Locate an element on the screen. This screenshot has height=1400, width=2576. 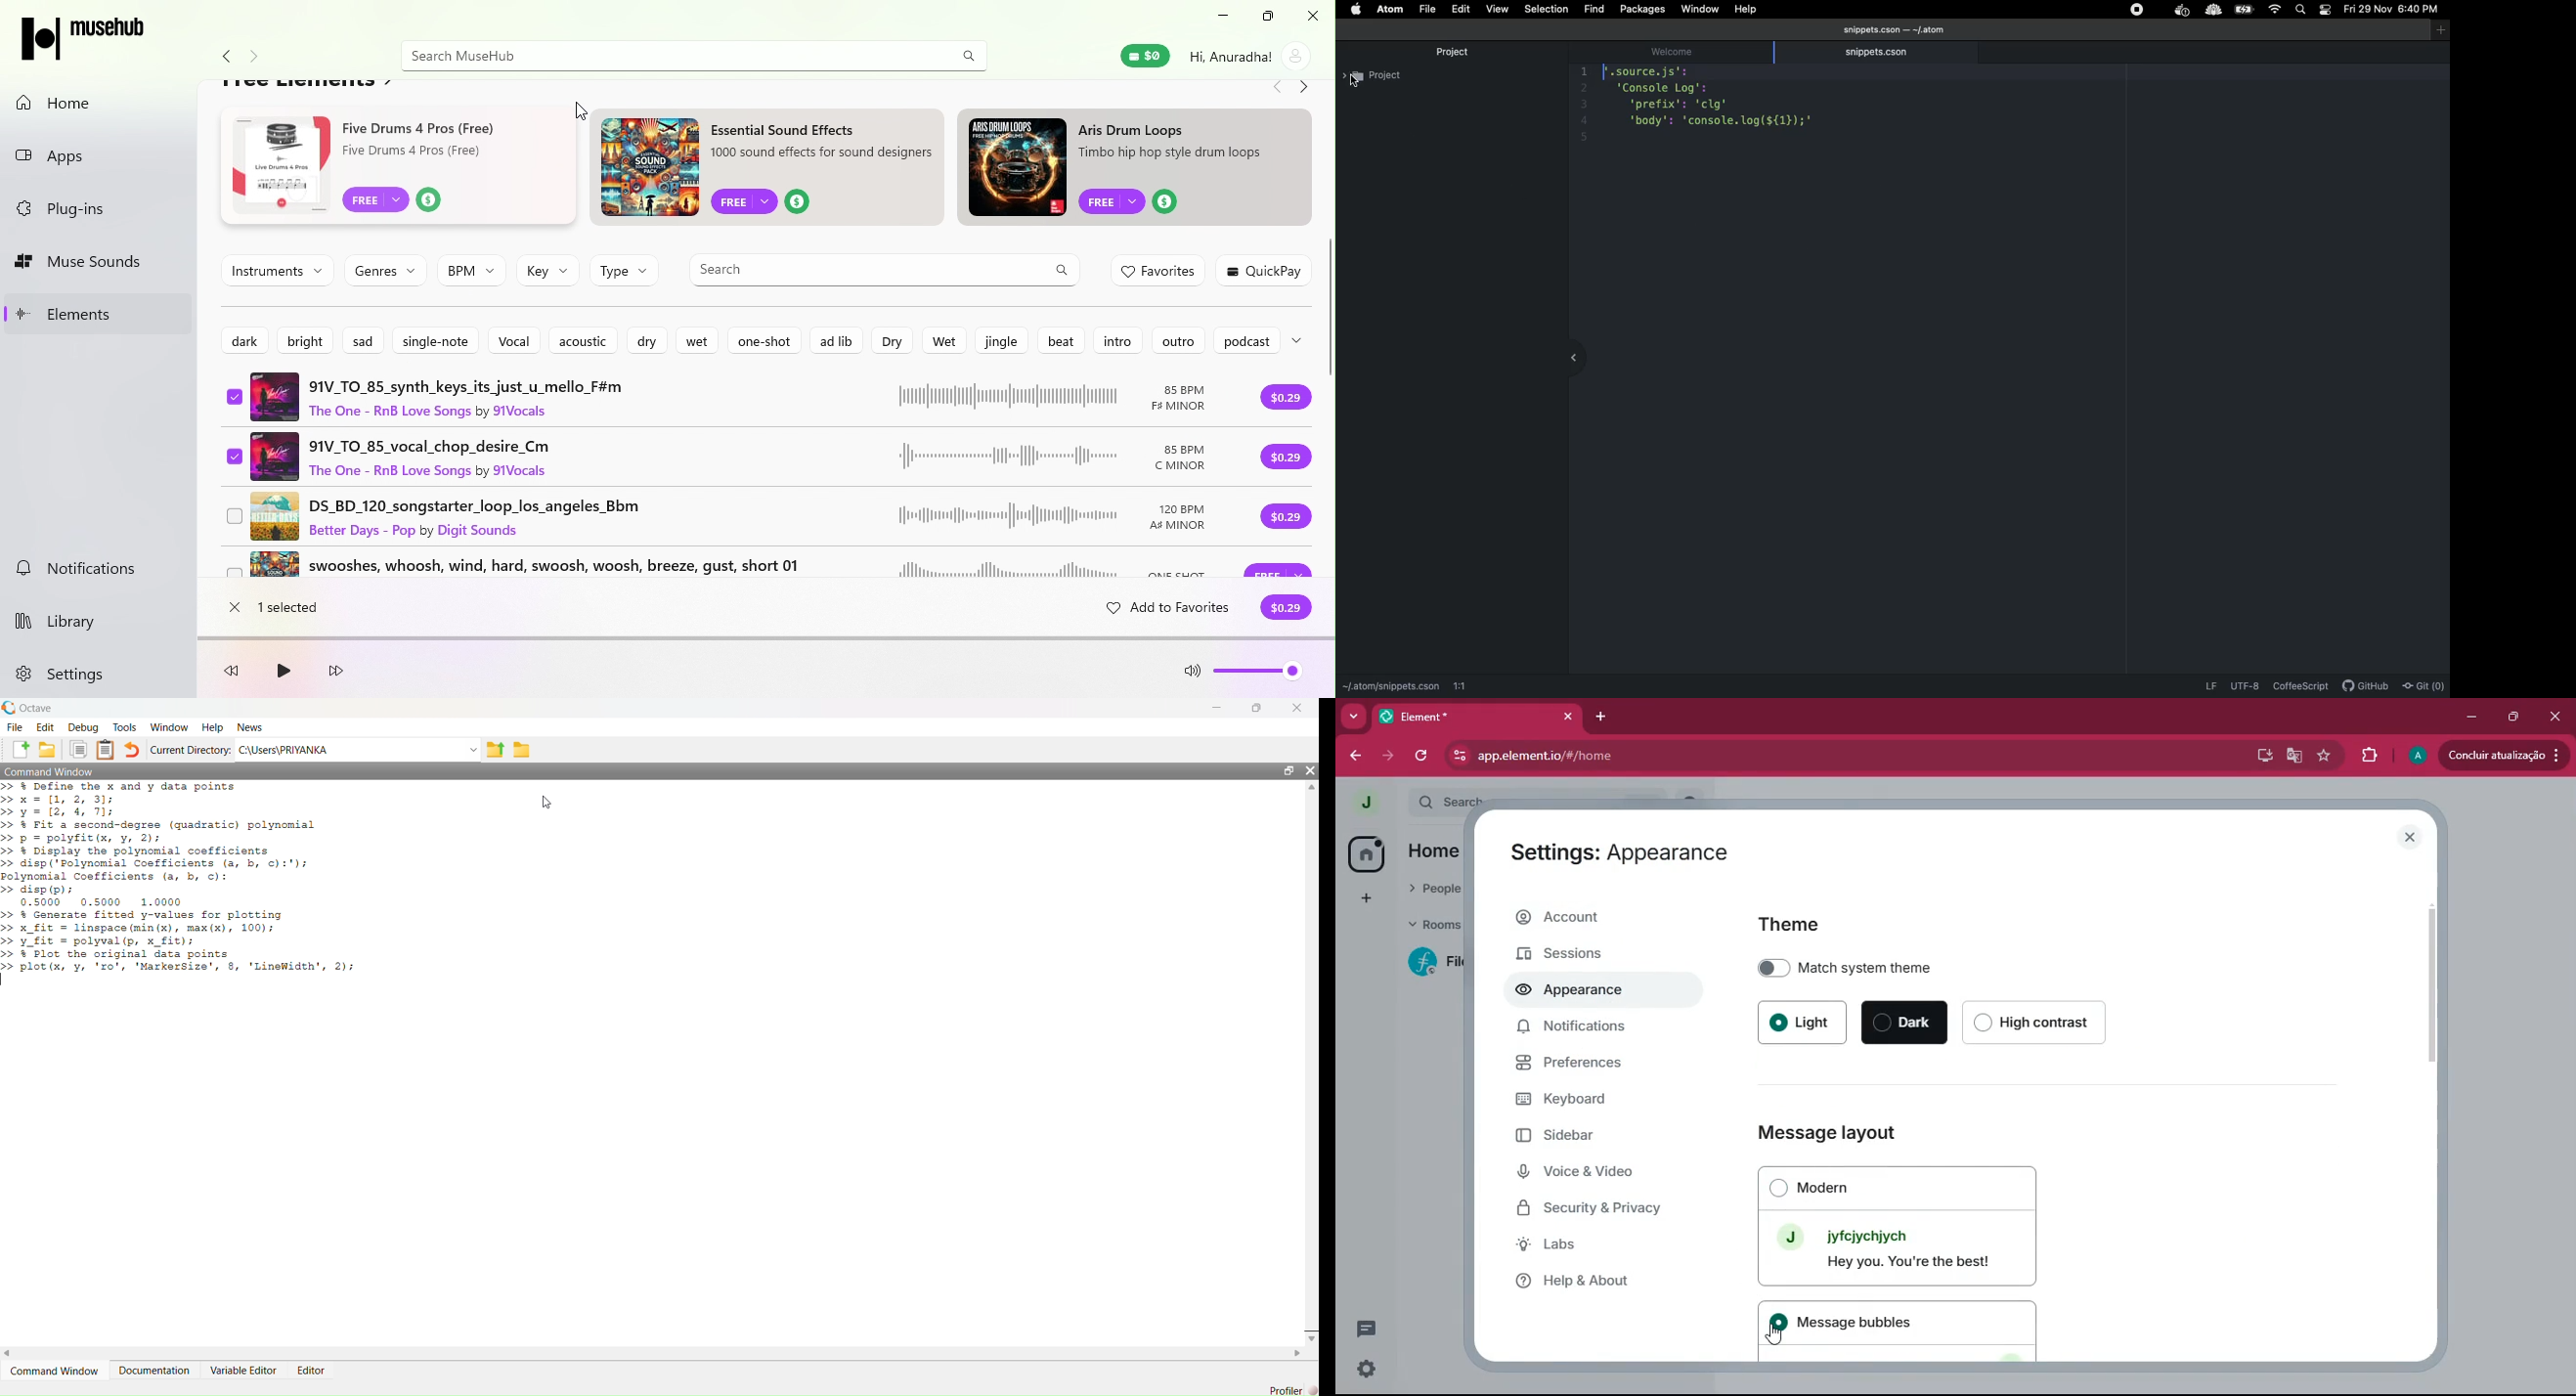
search is located at coordinates (1449, 802).